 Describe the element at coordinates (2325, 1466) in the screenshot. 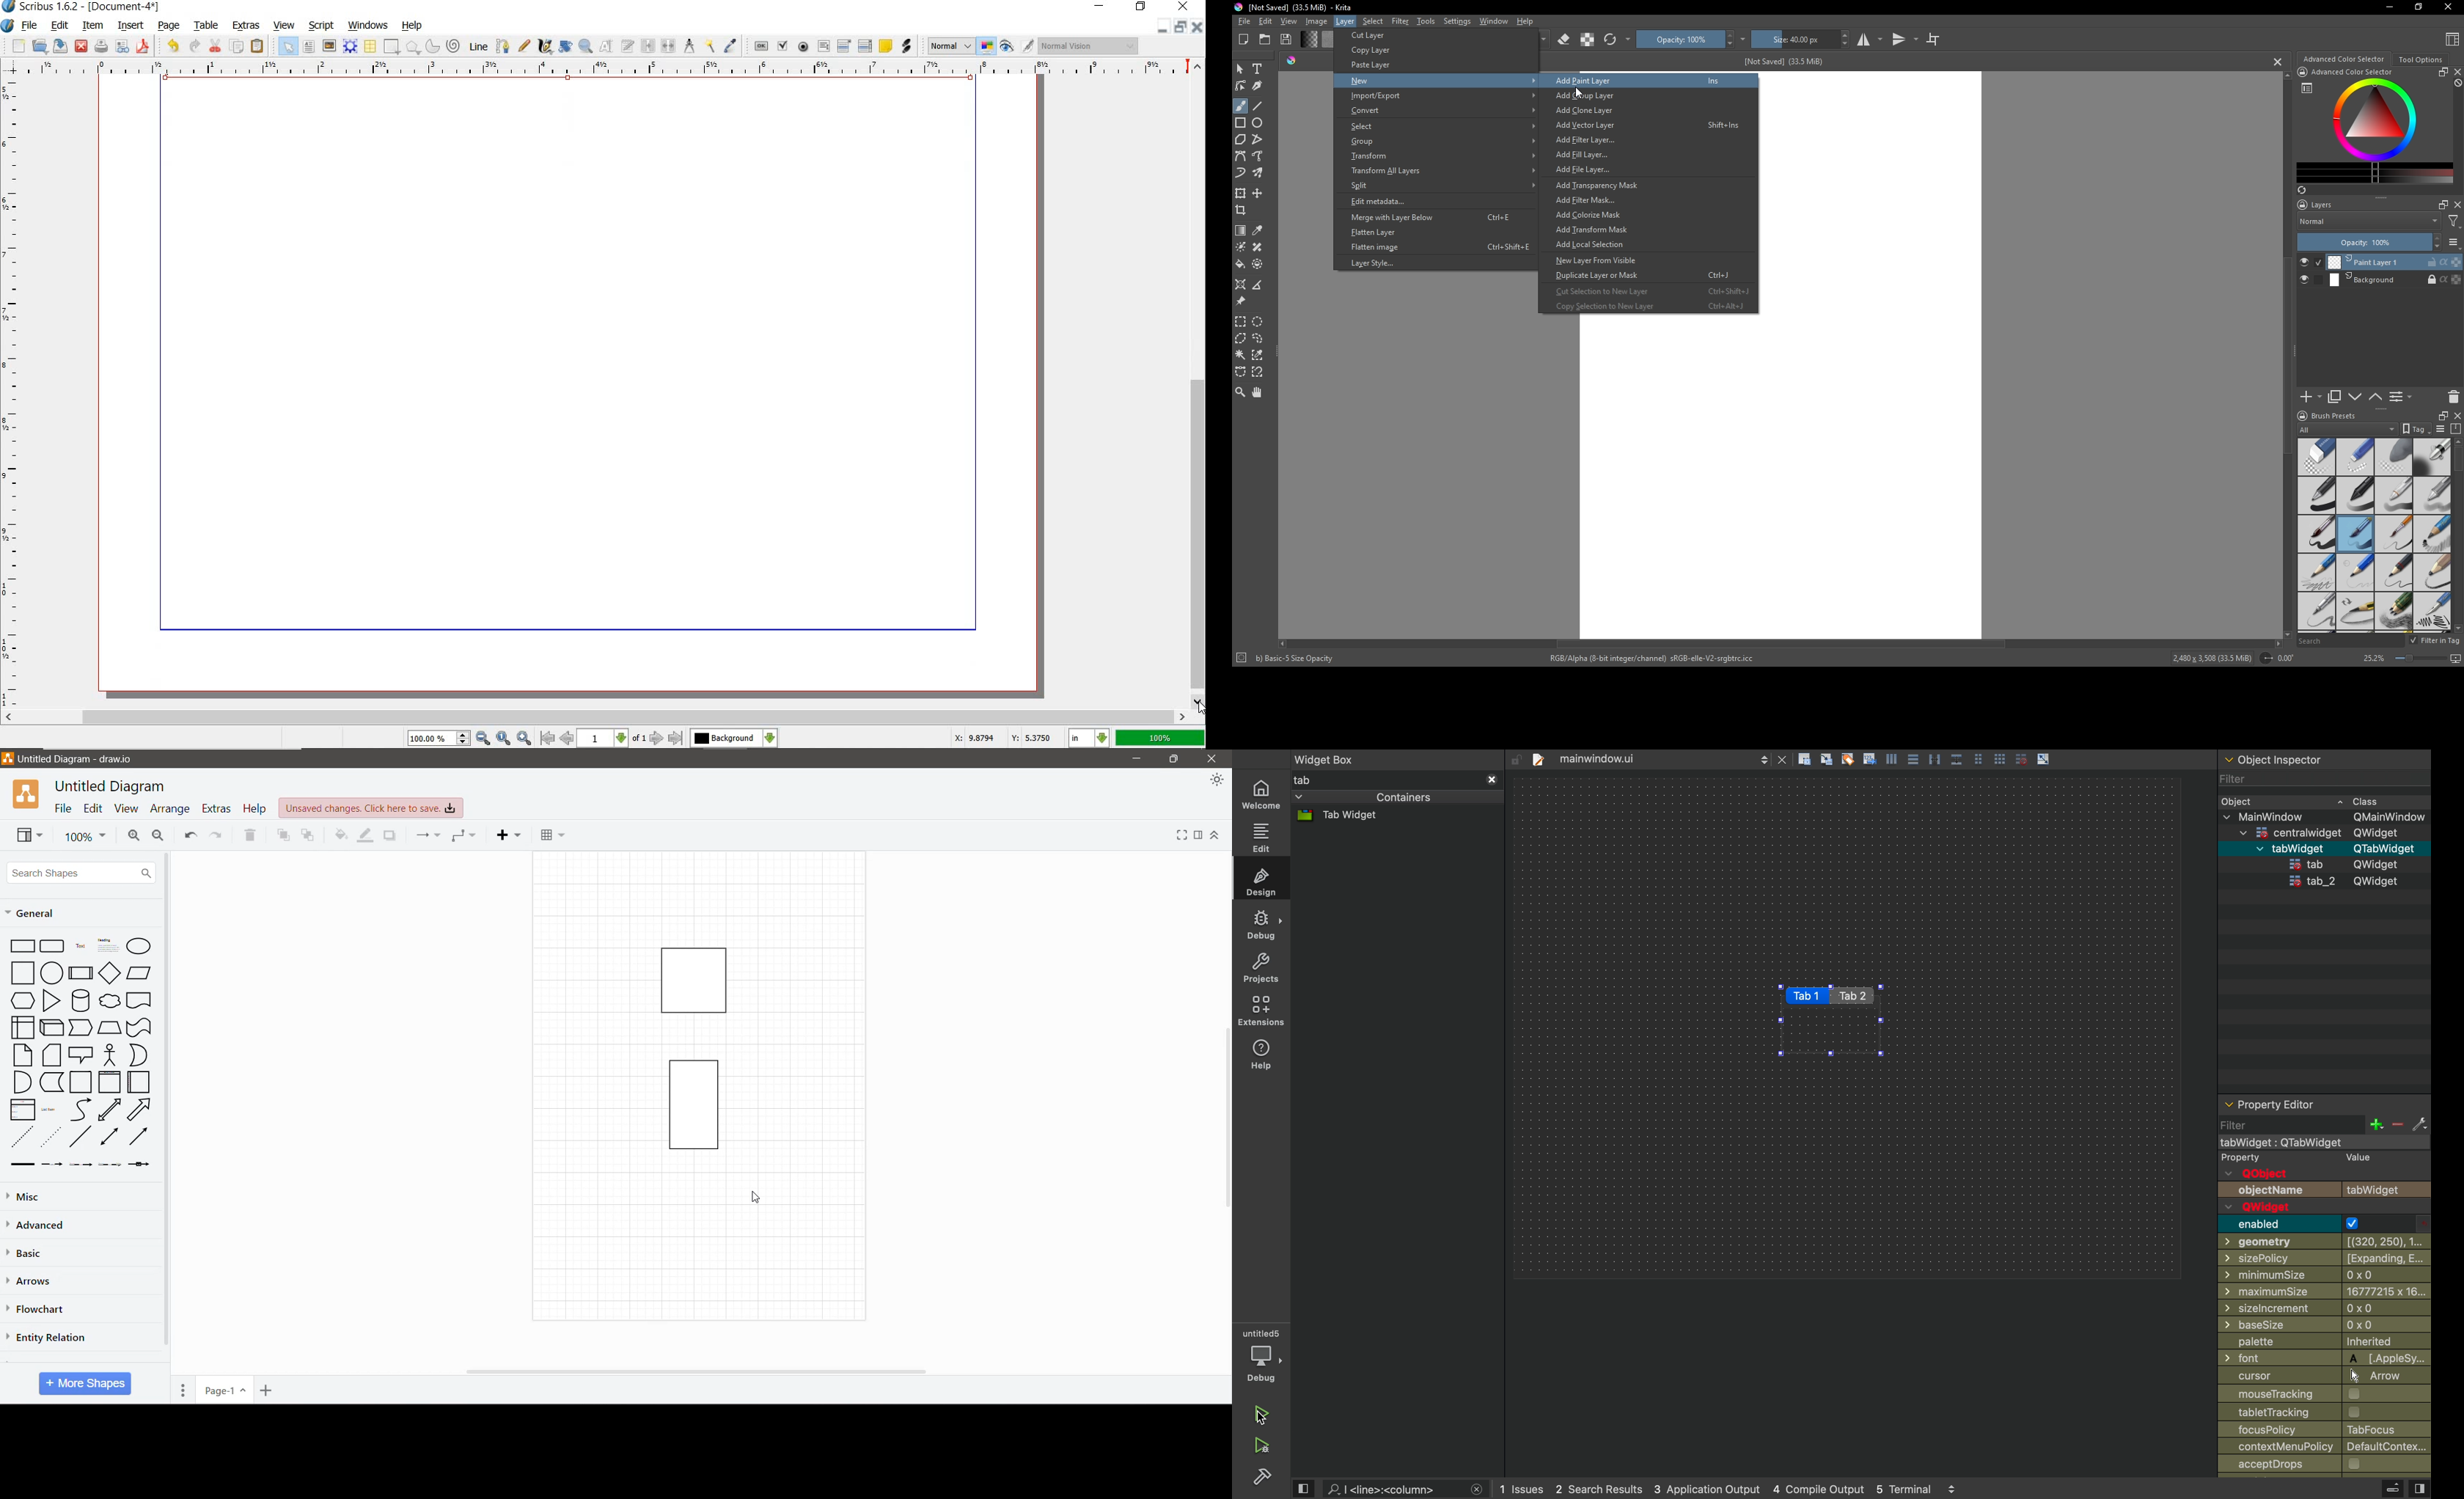

I see `accept drops` at that location.